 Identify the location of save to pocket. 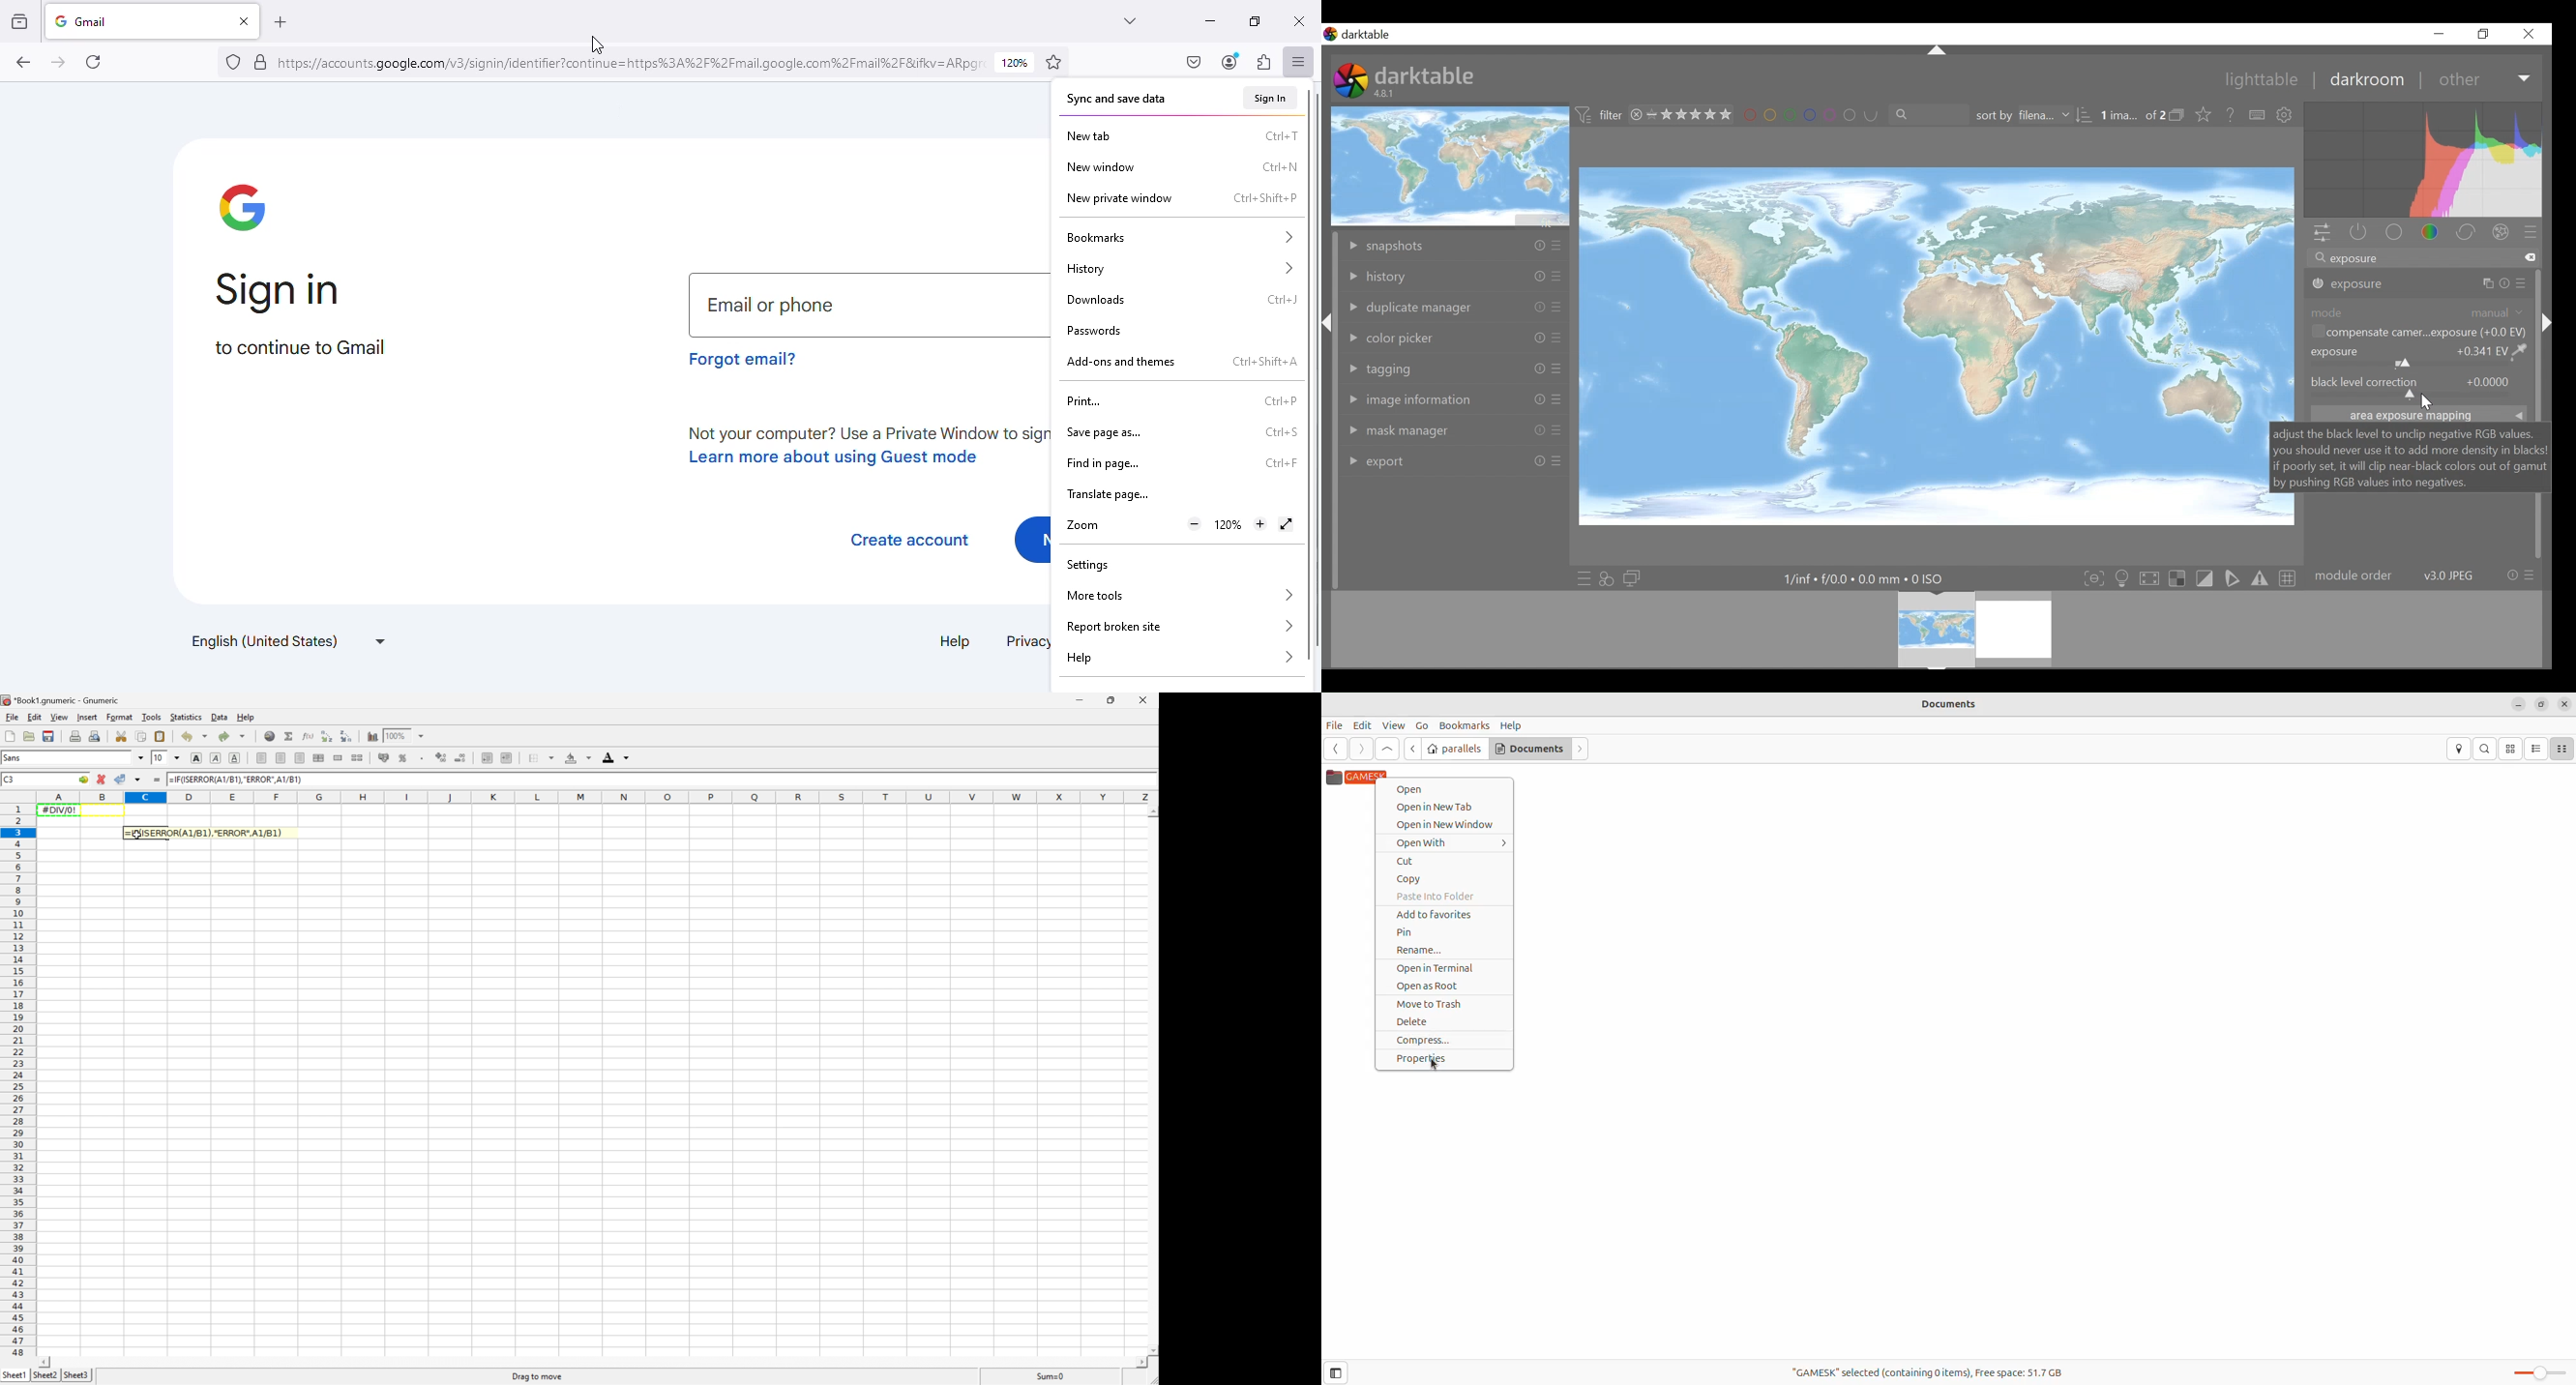
(1195, 62).